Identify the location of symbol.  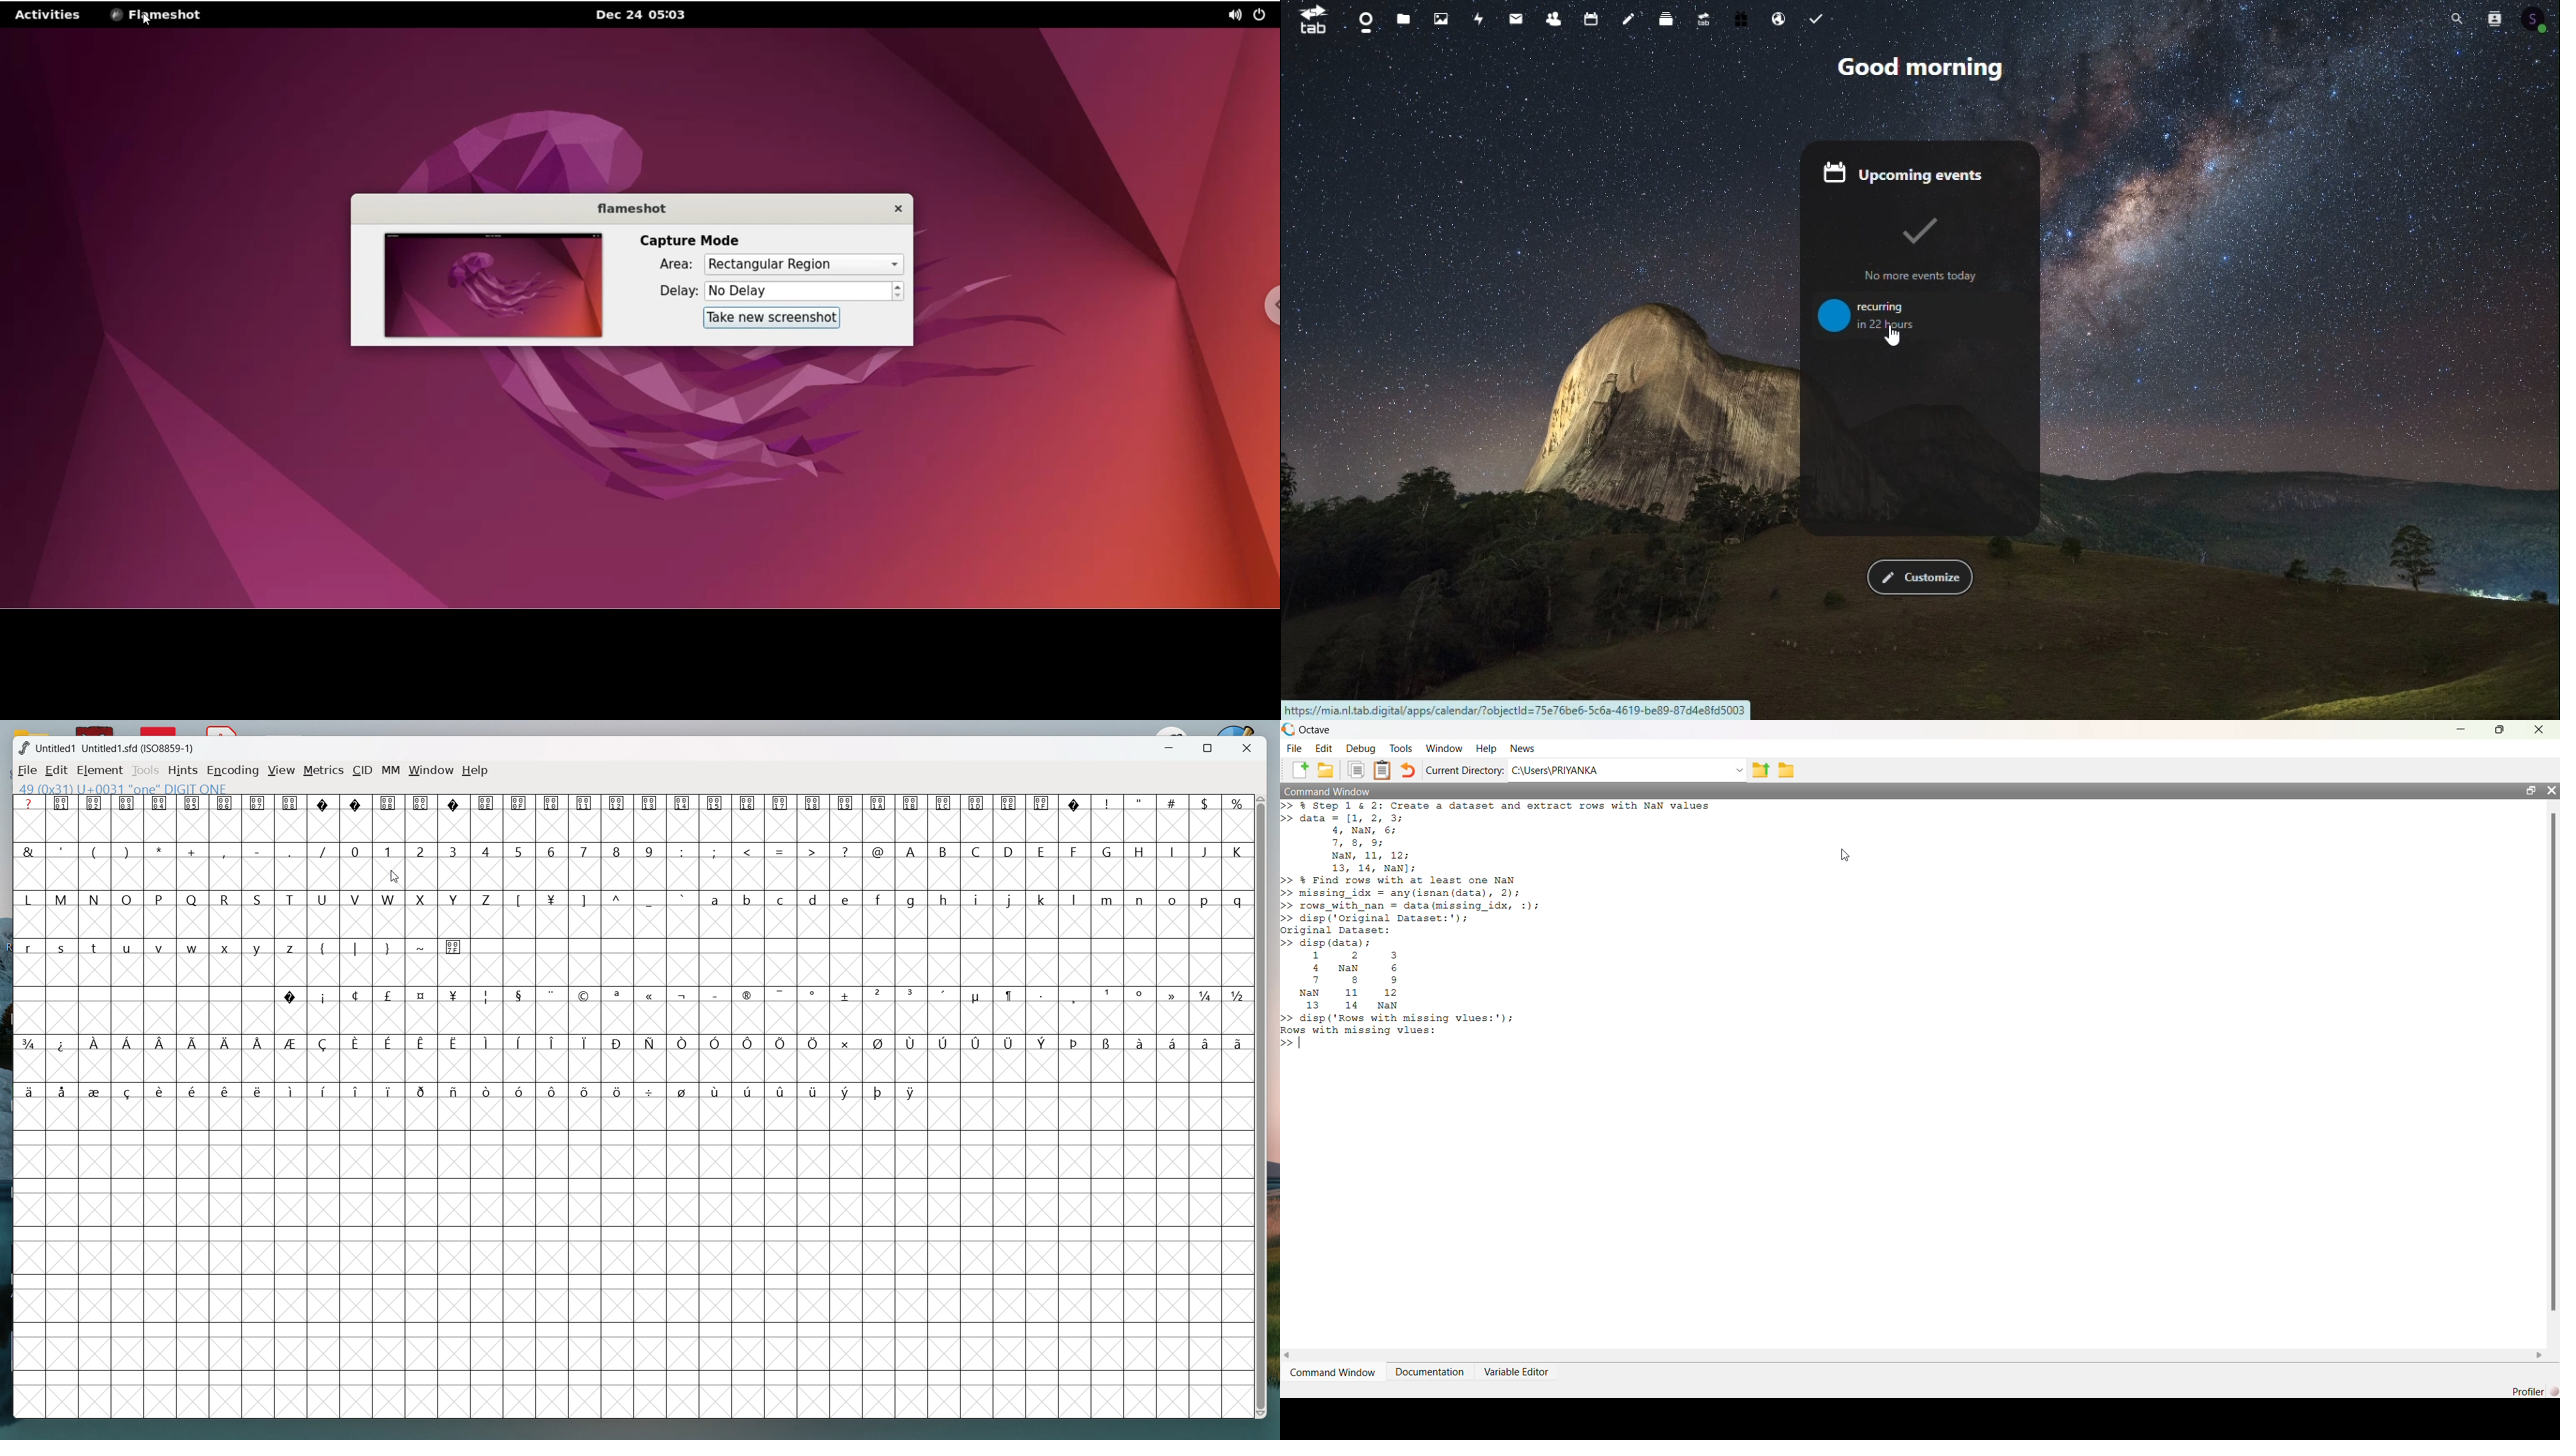
(63, 803).